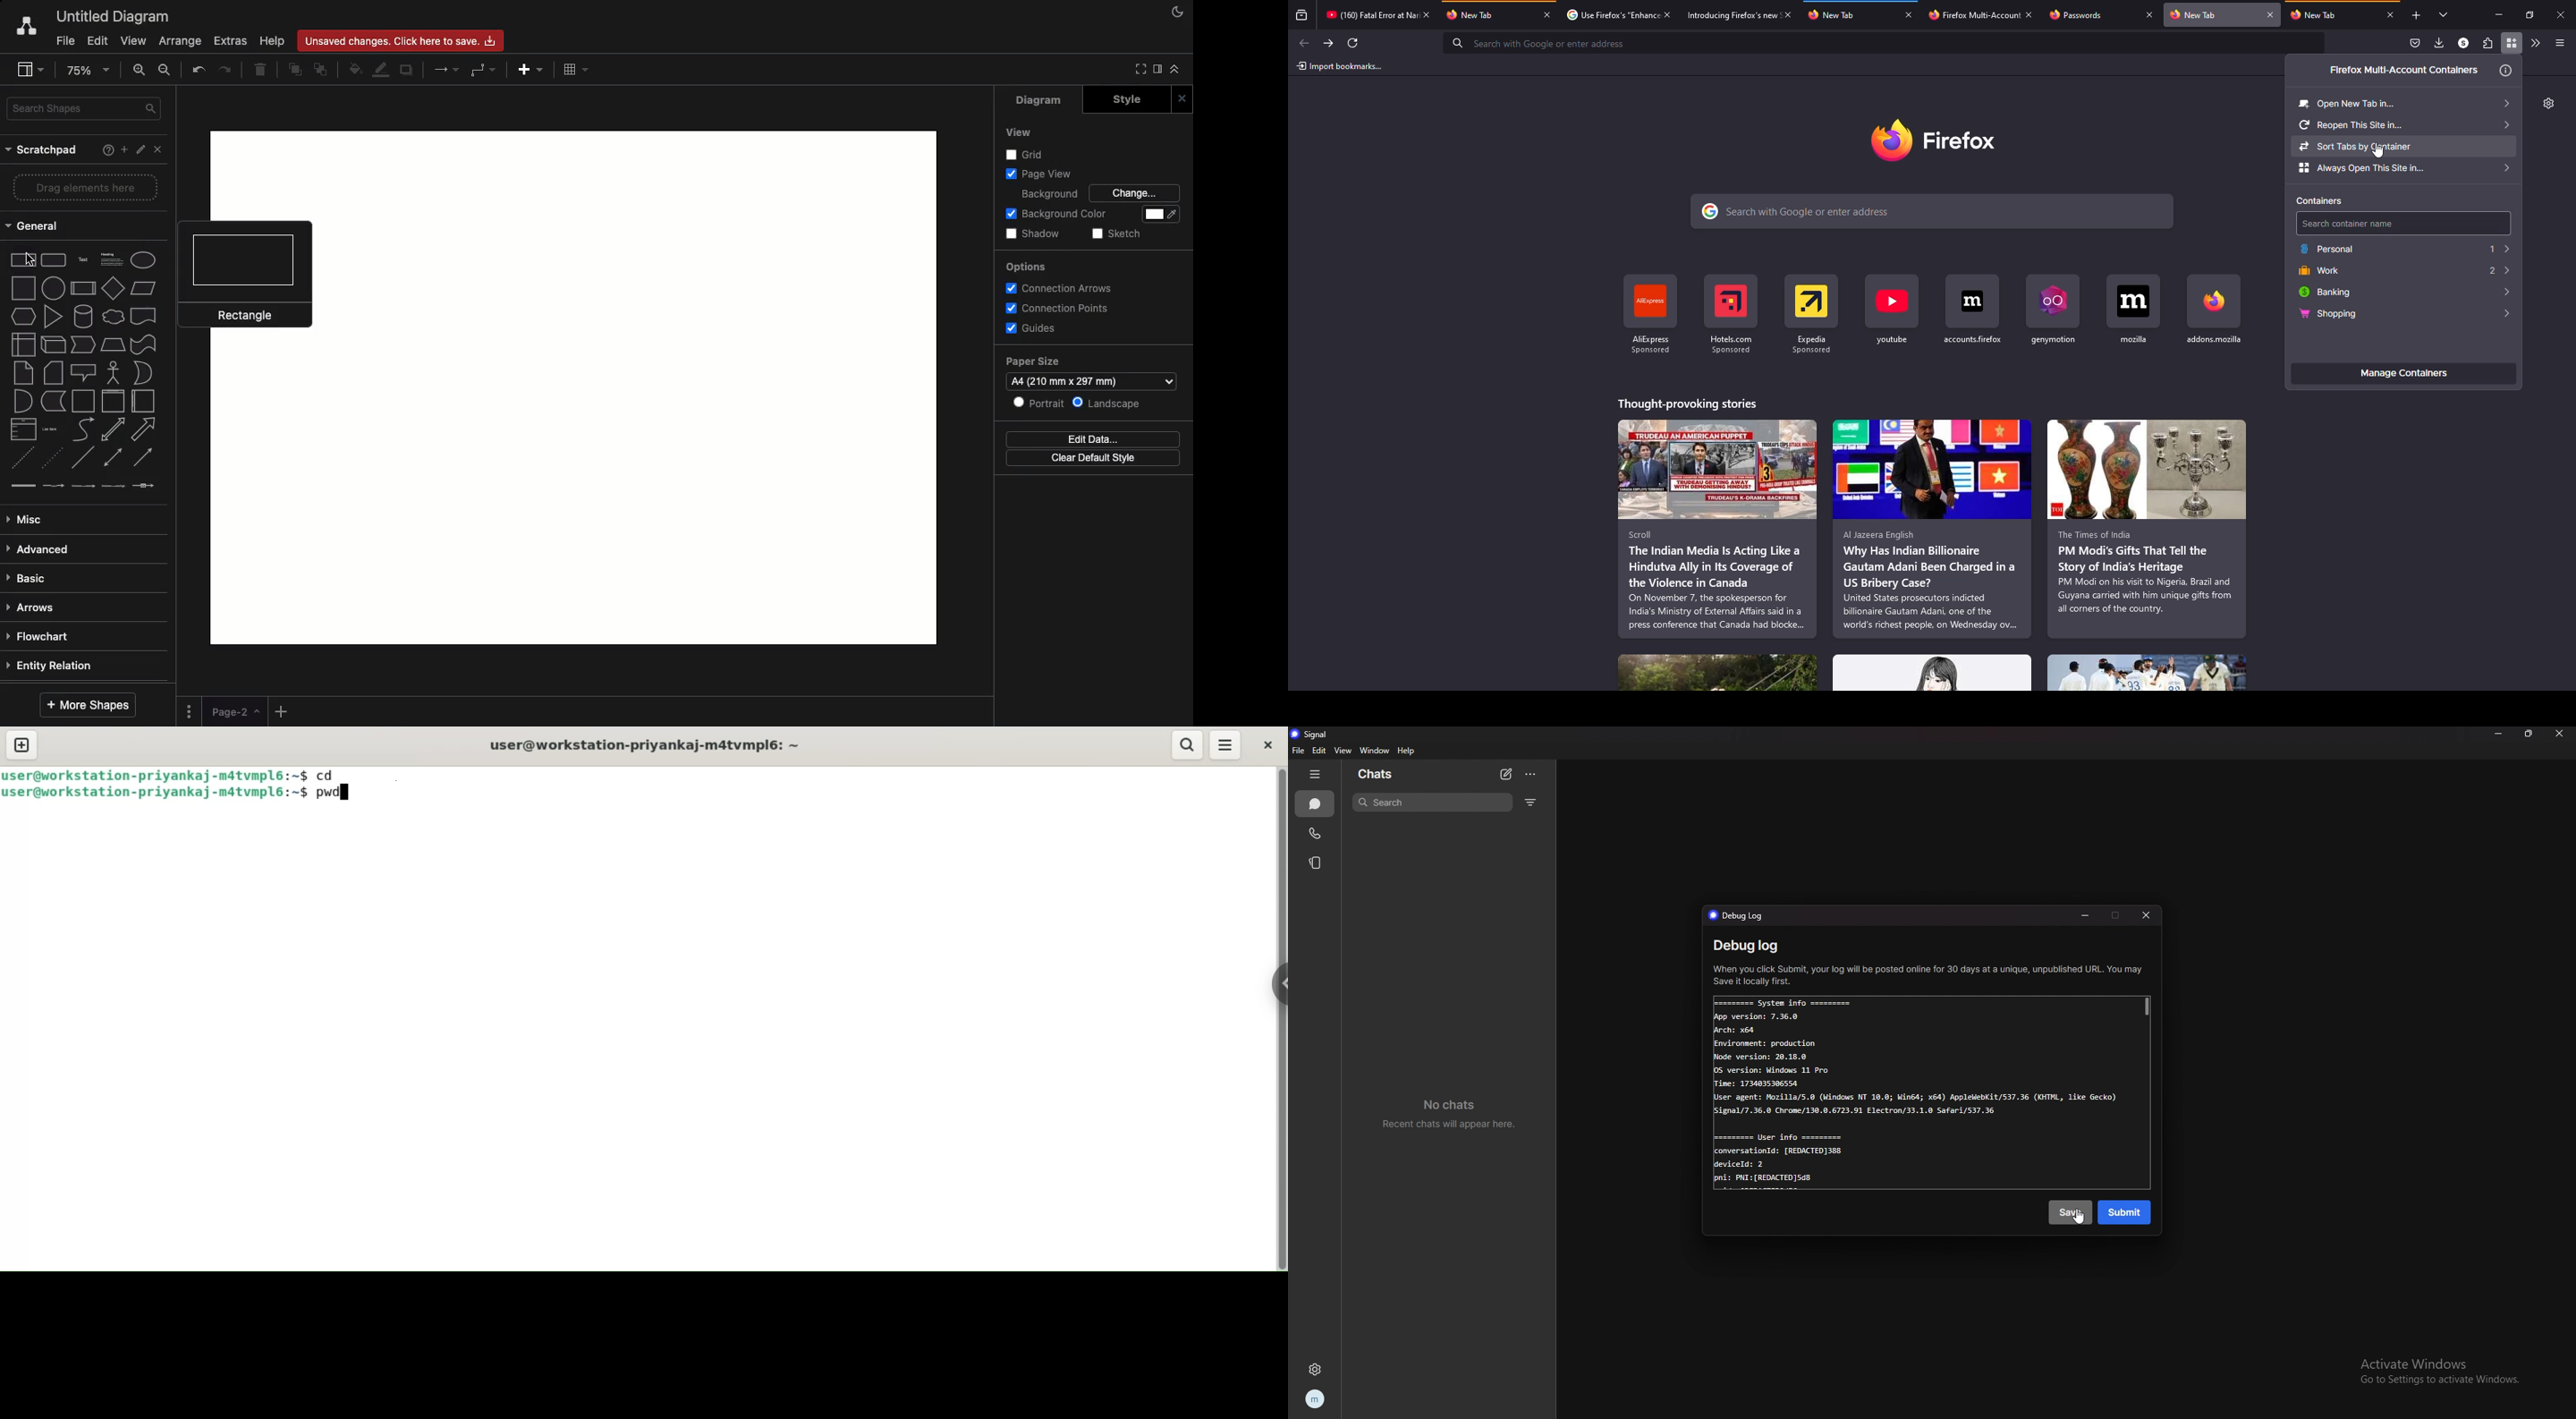  I want to click on Table, so click(580, 70).